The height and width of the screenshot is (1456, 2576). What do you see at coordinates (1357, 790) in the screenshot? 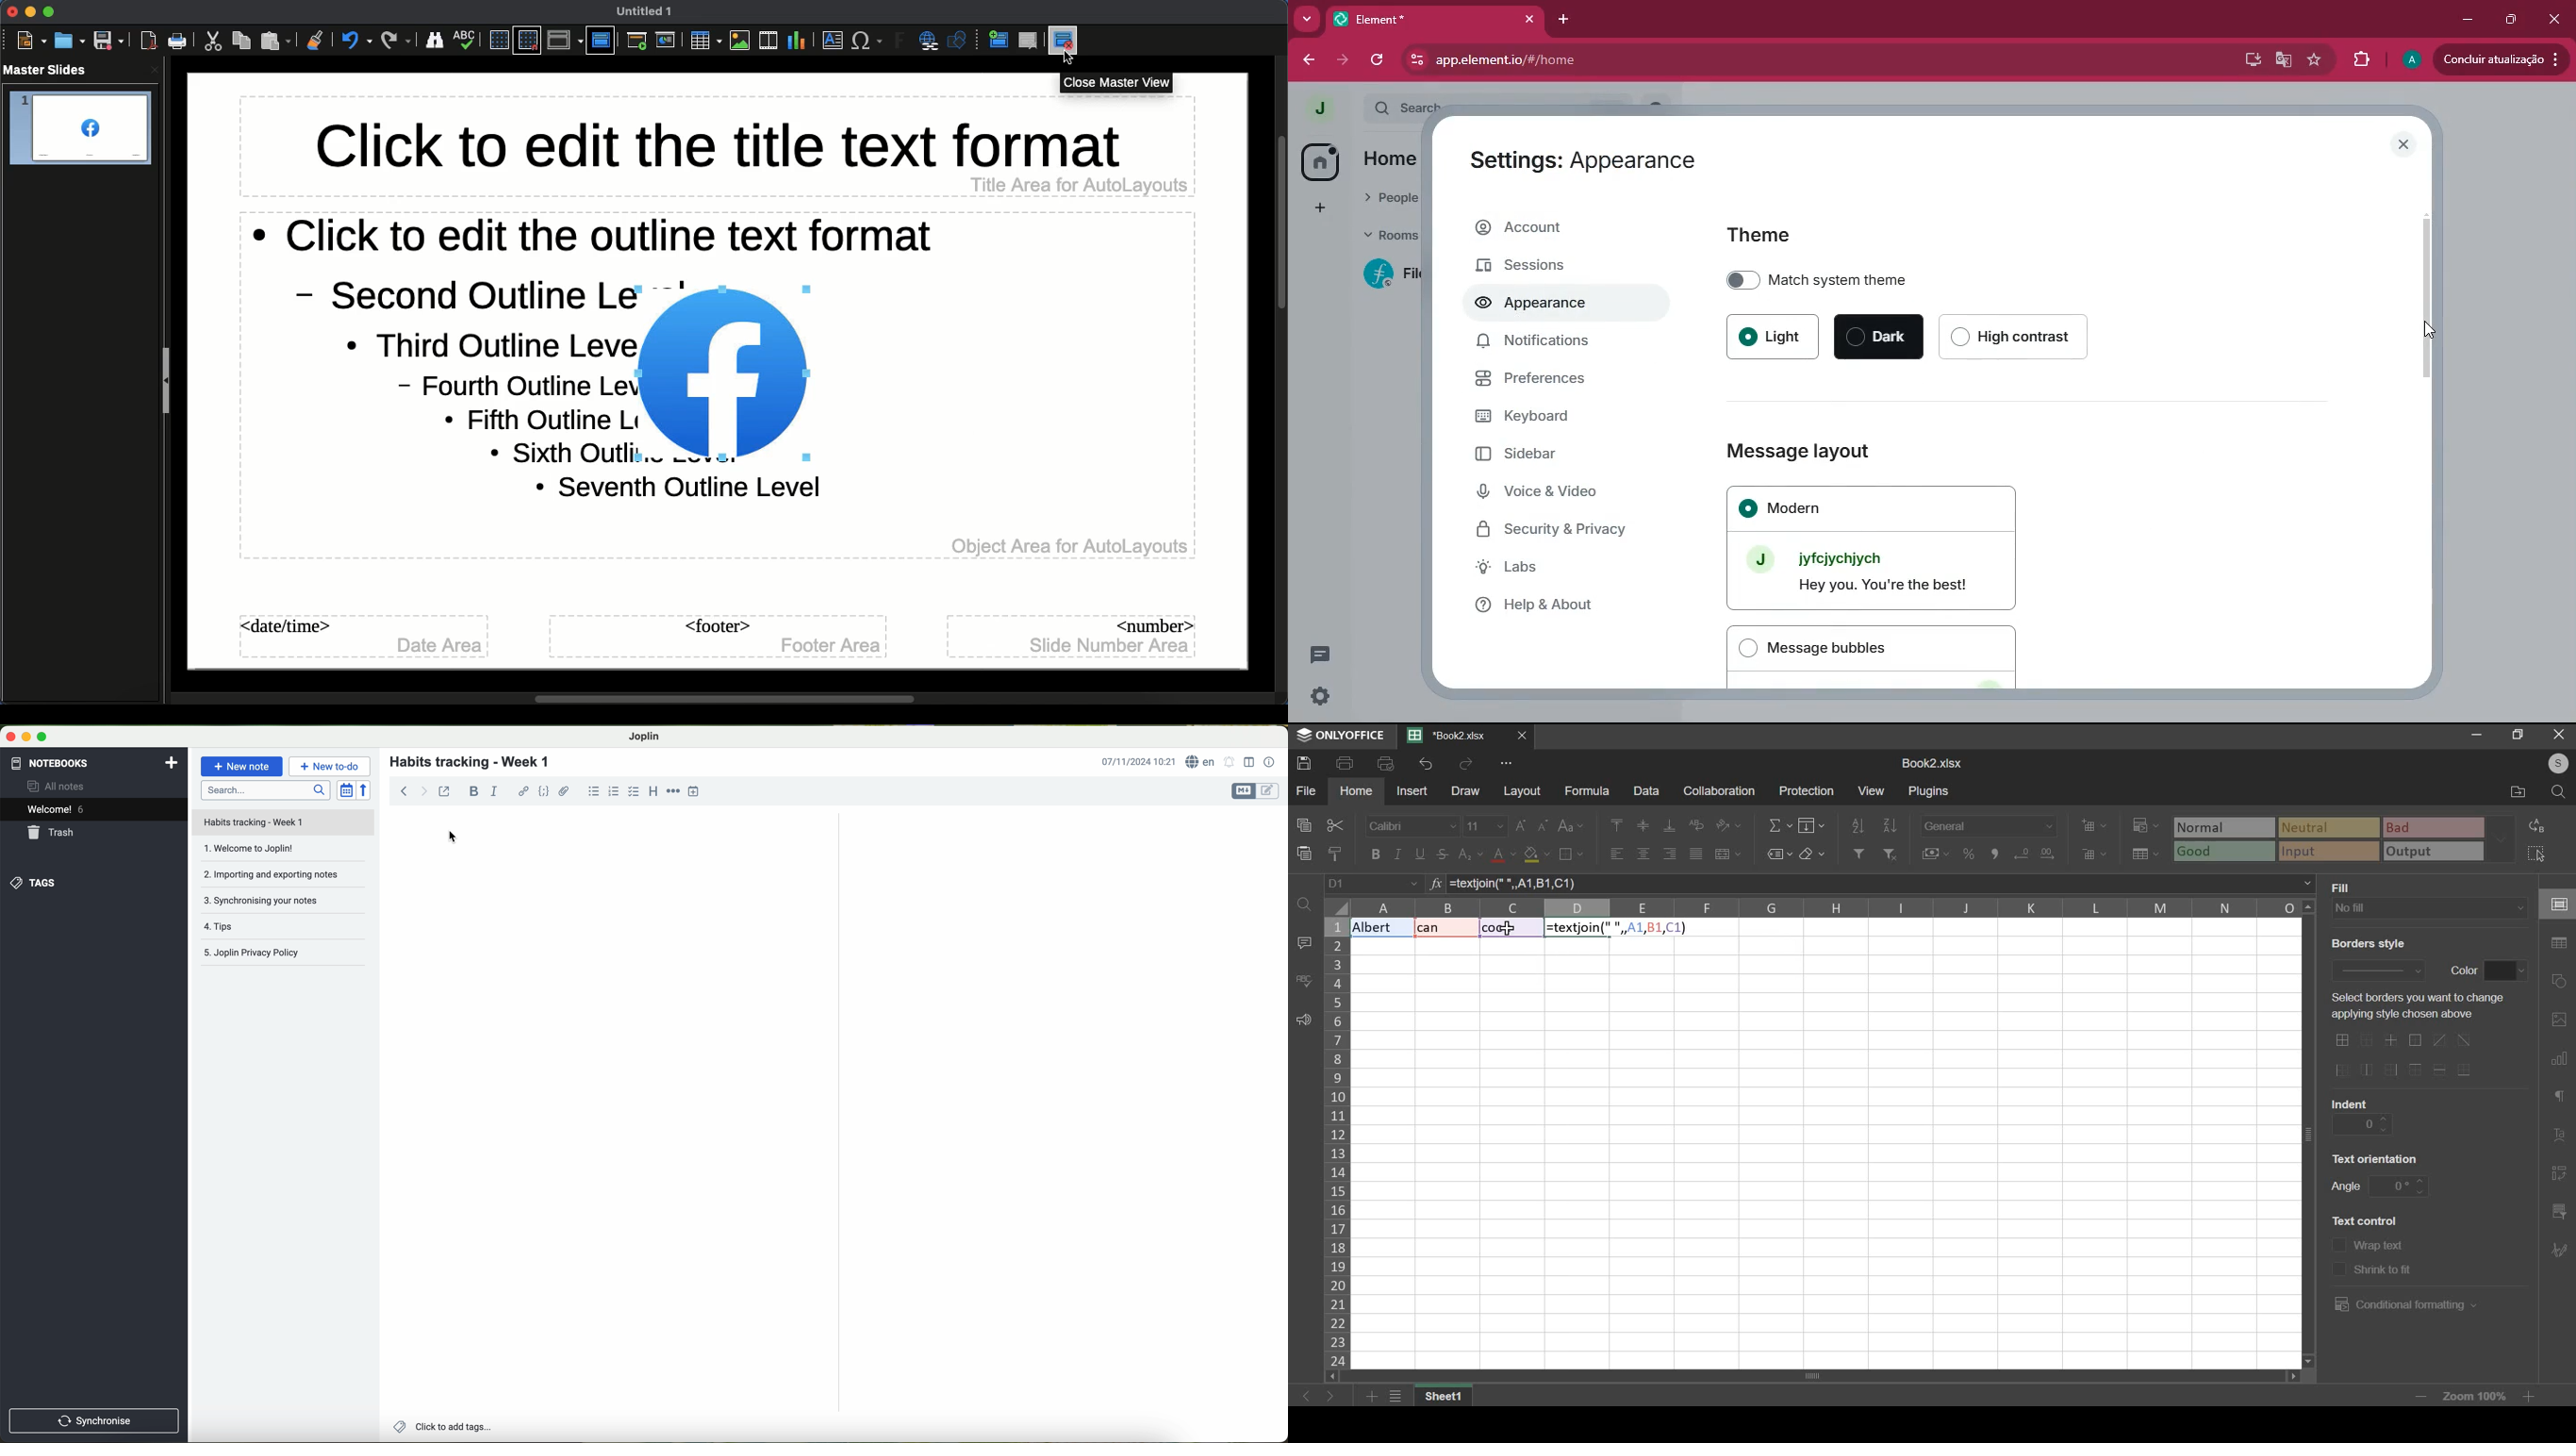
I see `home` at bounding box center [1357, 790].